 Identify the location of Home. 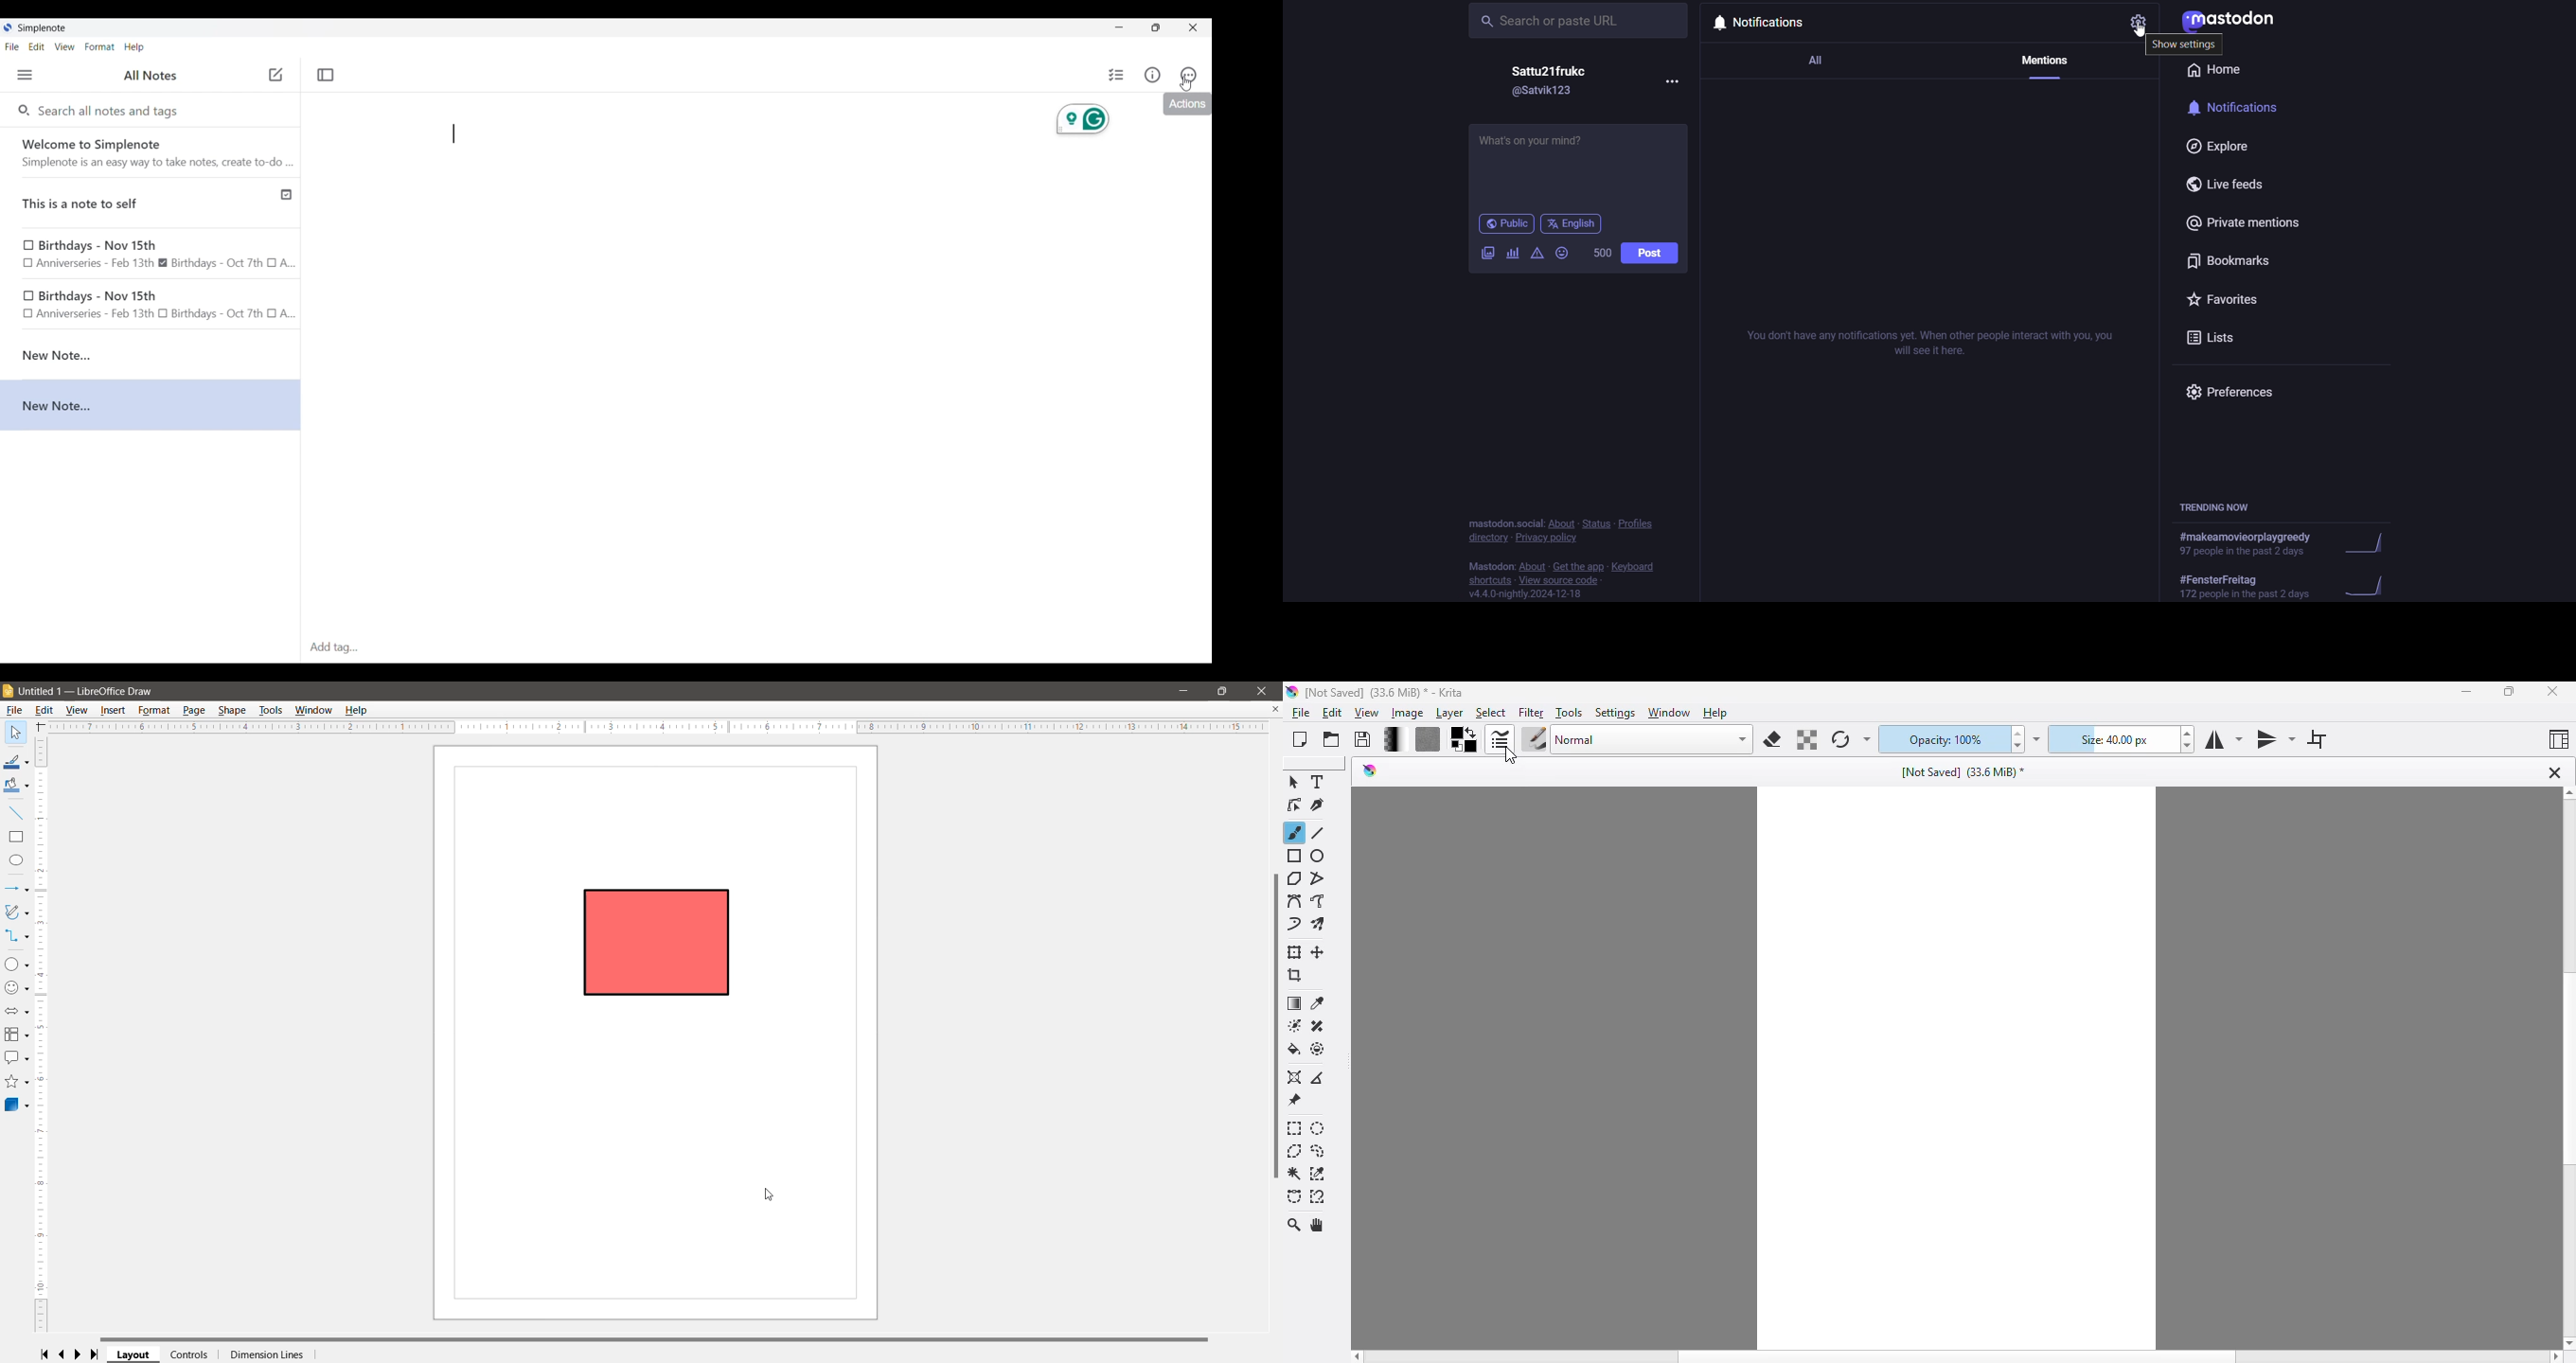
(2218, 69).